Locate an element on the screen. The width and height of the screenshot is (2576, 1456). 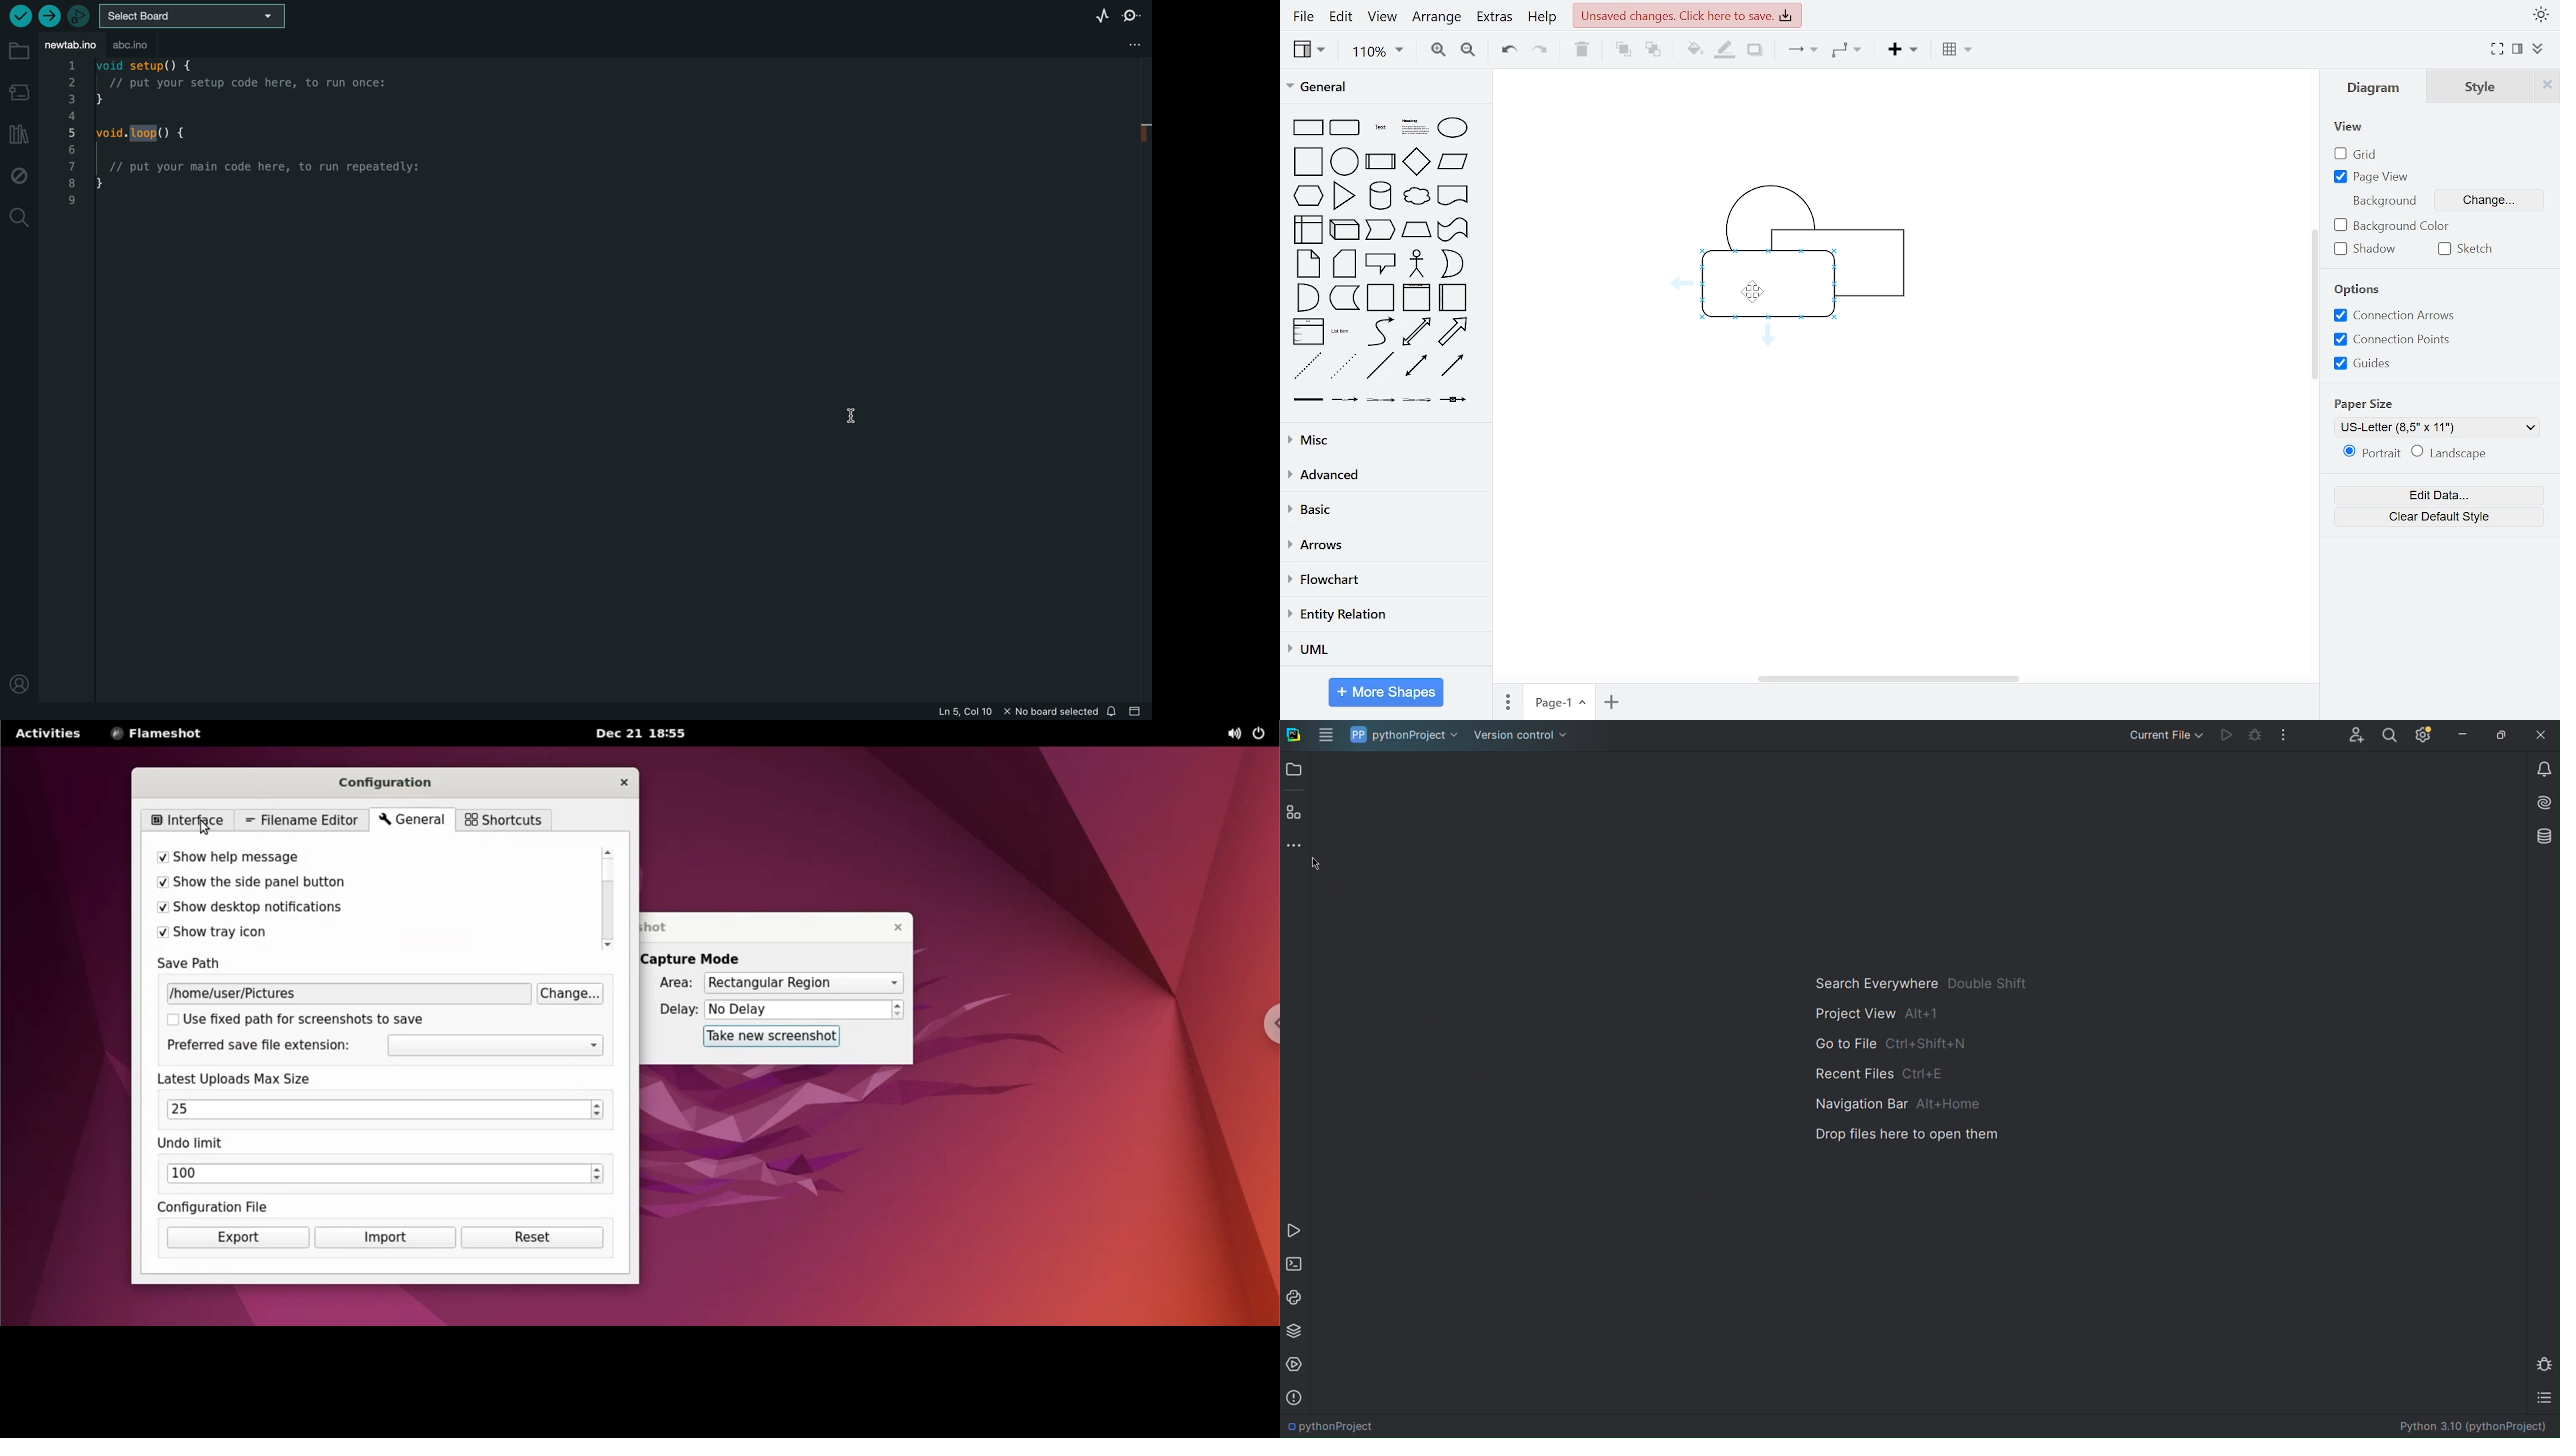
redo is located at coordinates (1539, 52).